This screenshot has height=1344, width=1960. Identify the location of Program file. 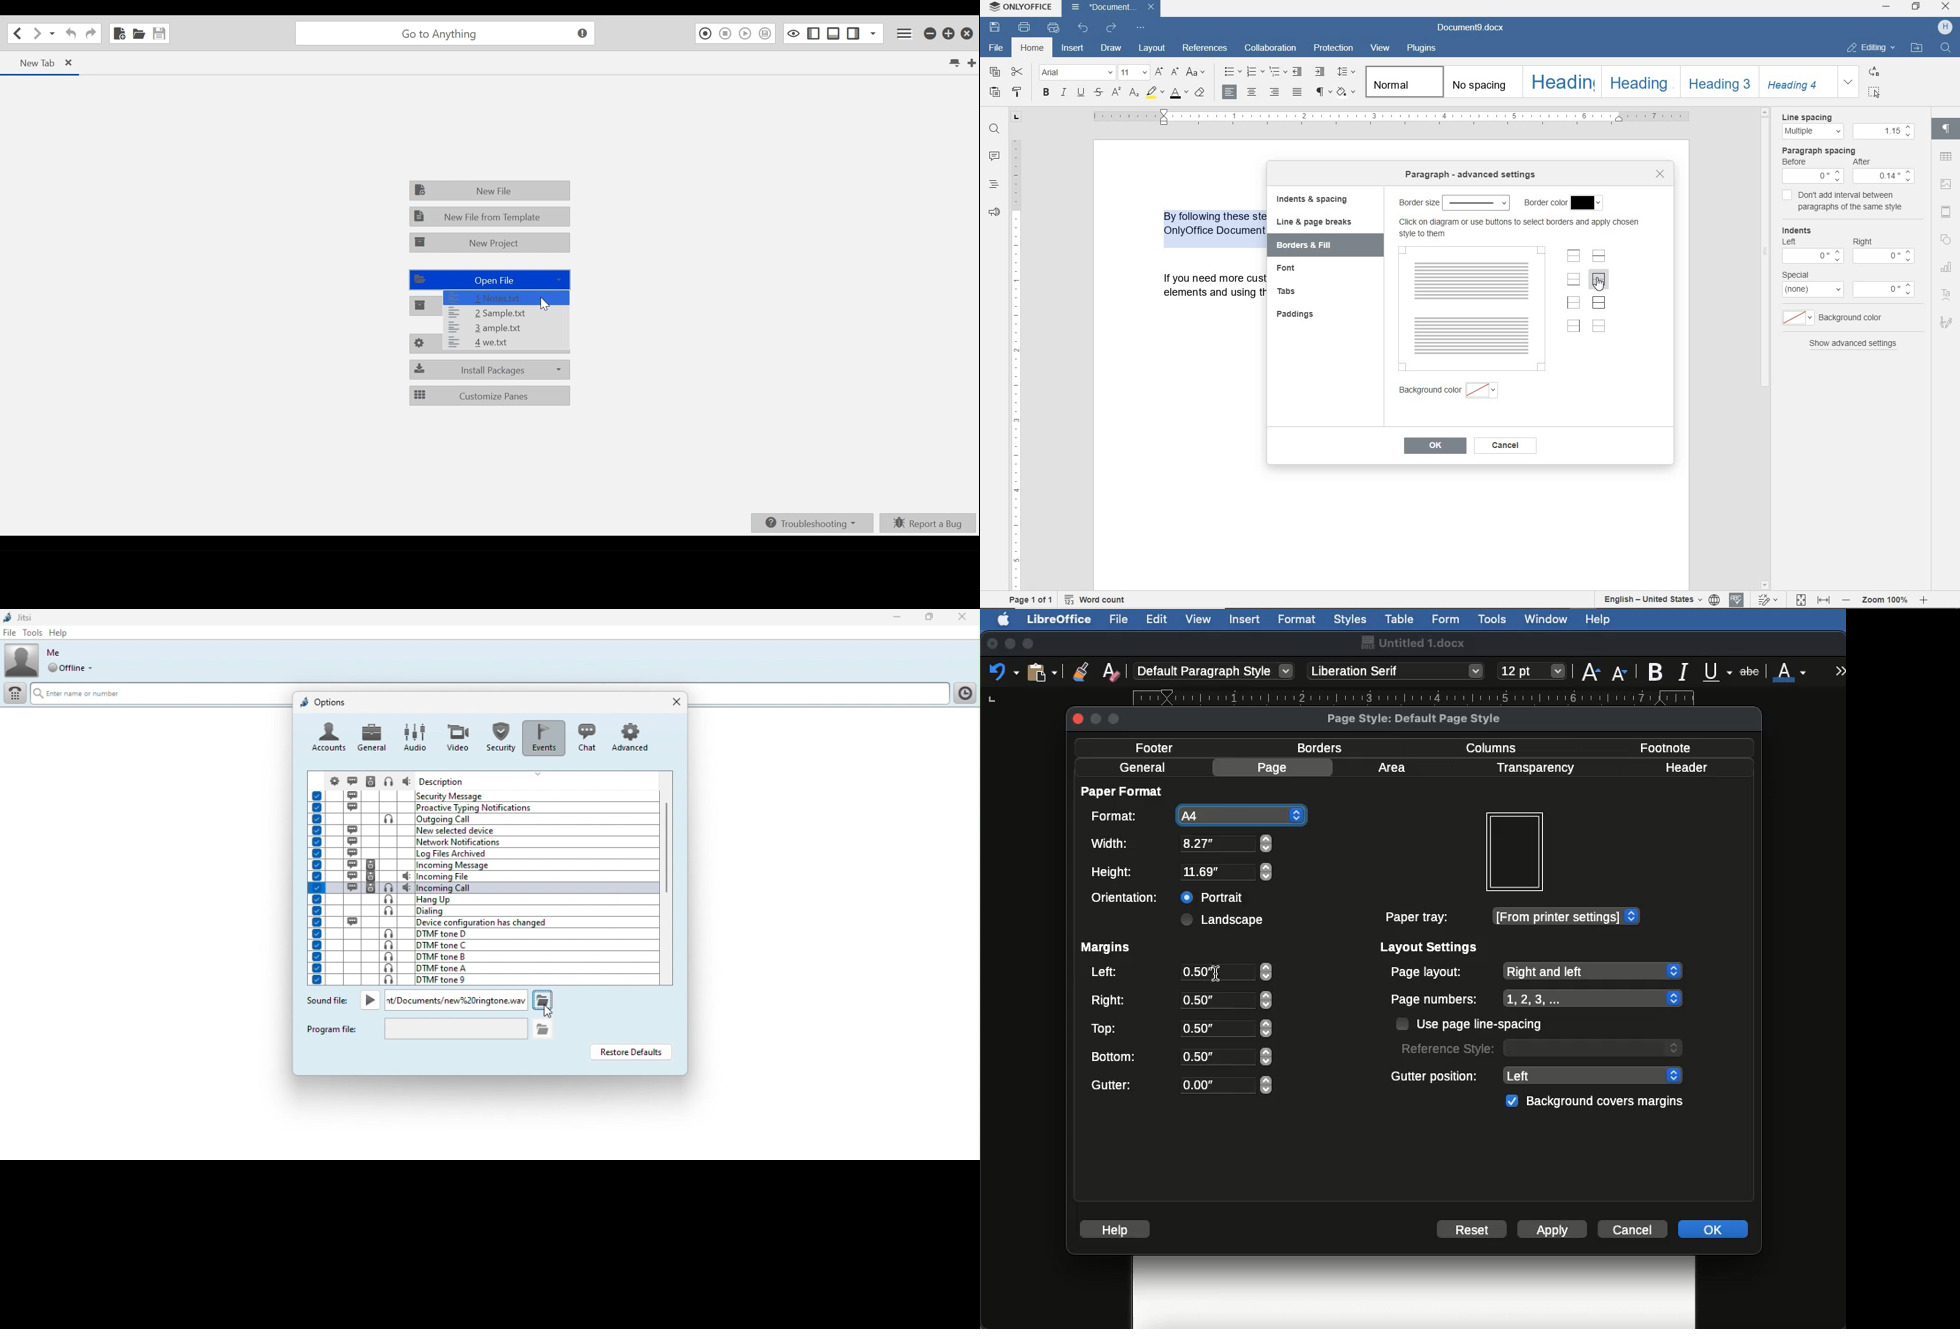
(334, 1029).